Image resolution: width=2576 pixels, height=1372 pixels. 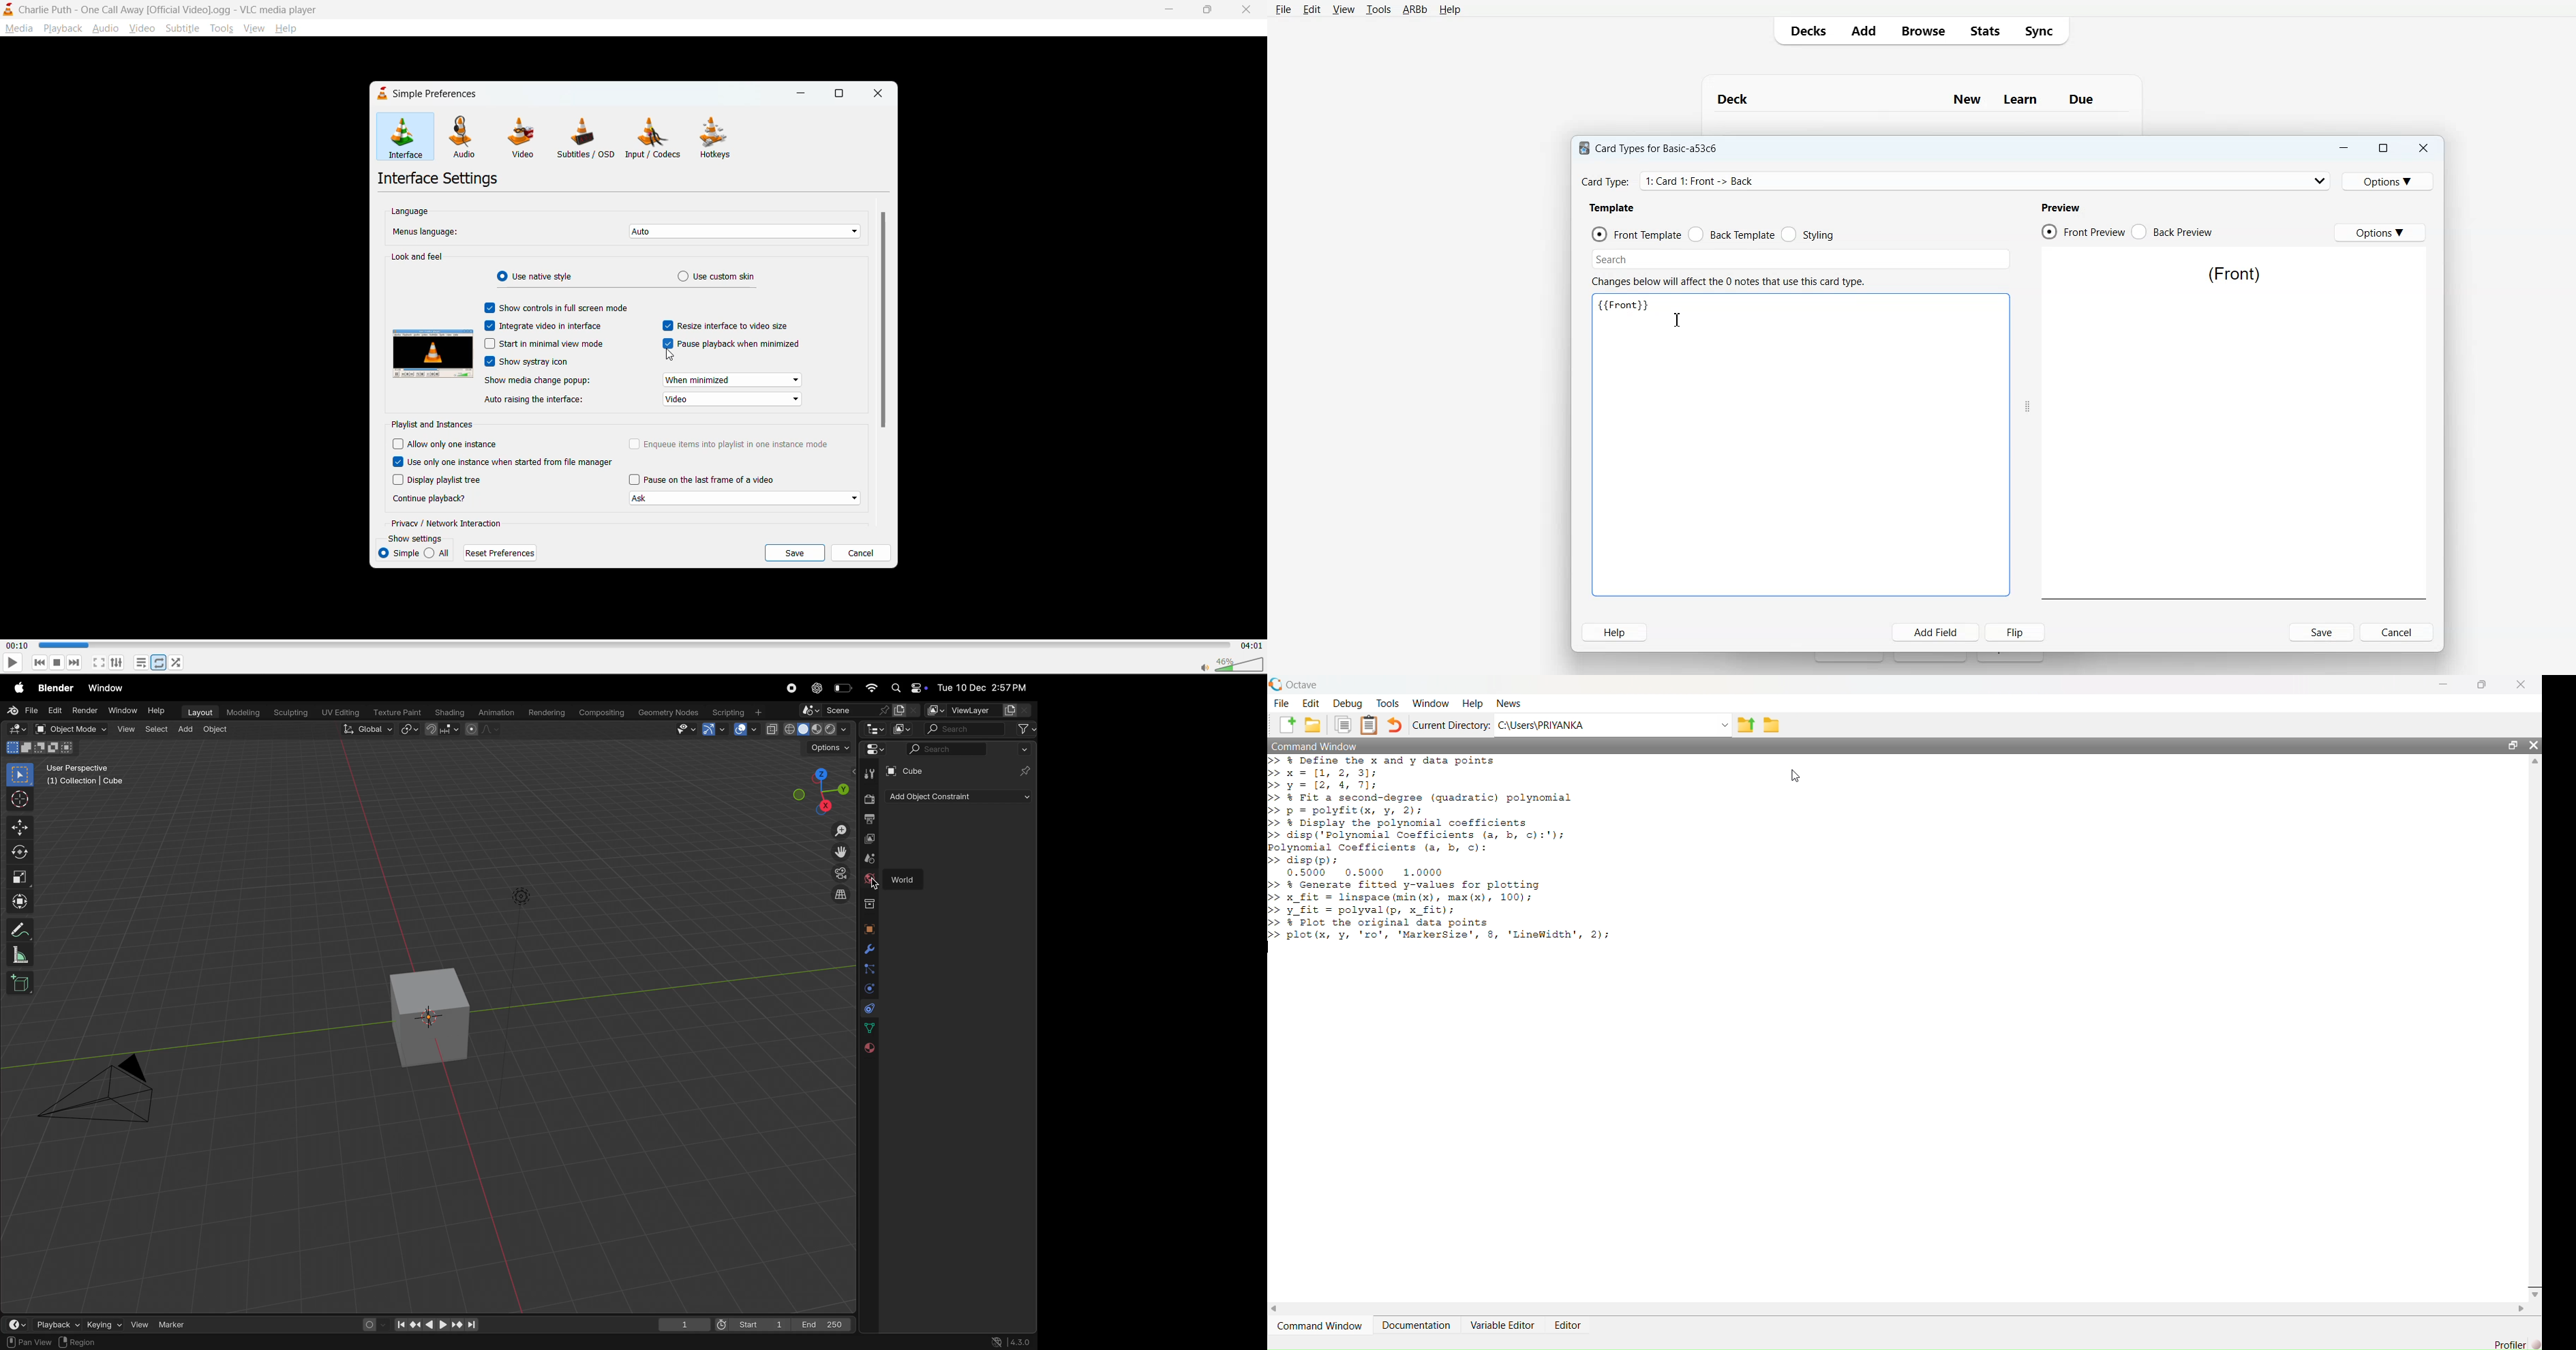 I want to click on Region, so click(x=87, y=1342).